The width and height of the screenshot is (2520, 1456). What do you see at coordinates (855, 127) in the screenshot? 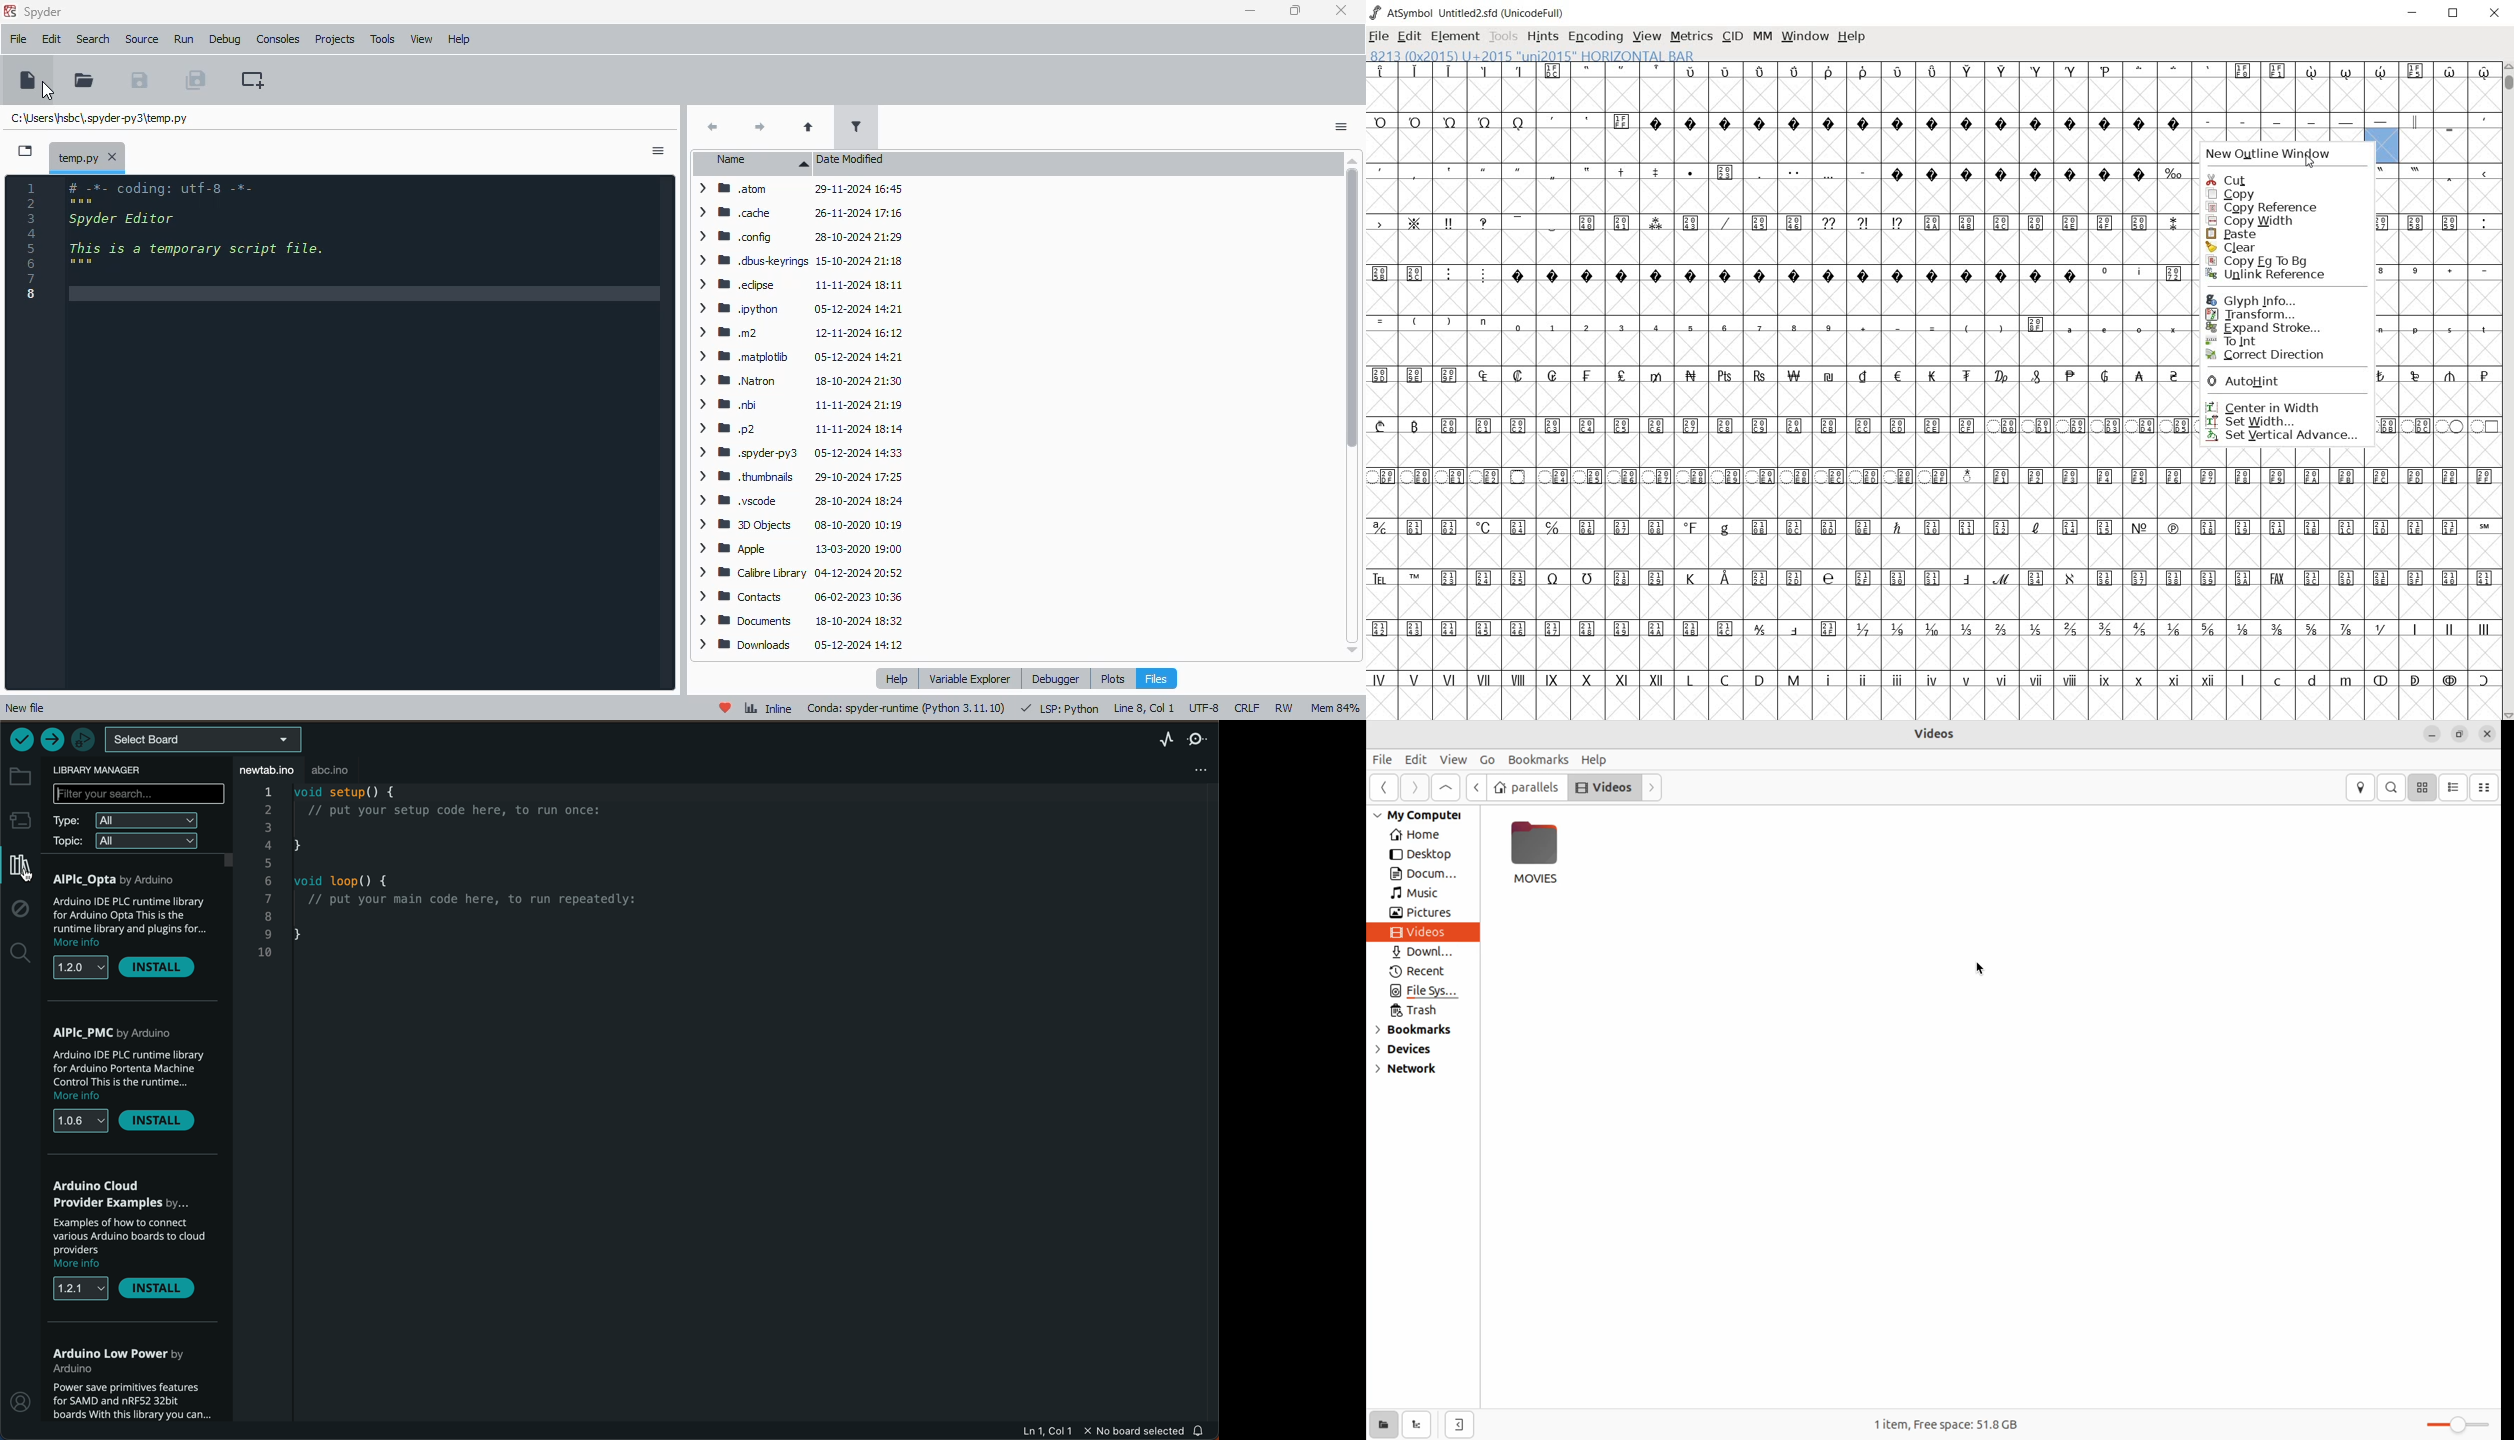
I see `filter` at bounding box center [855, 127].